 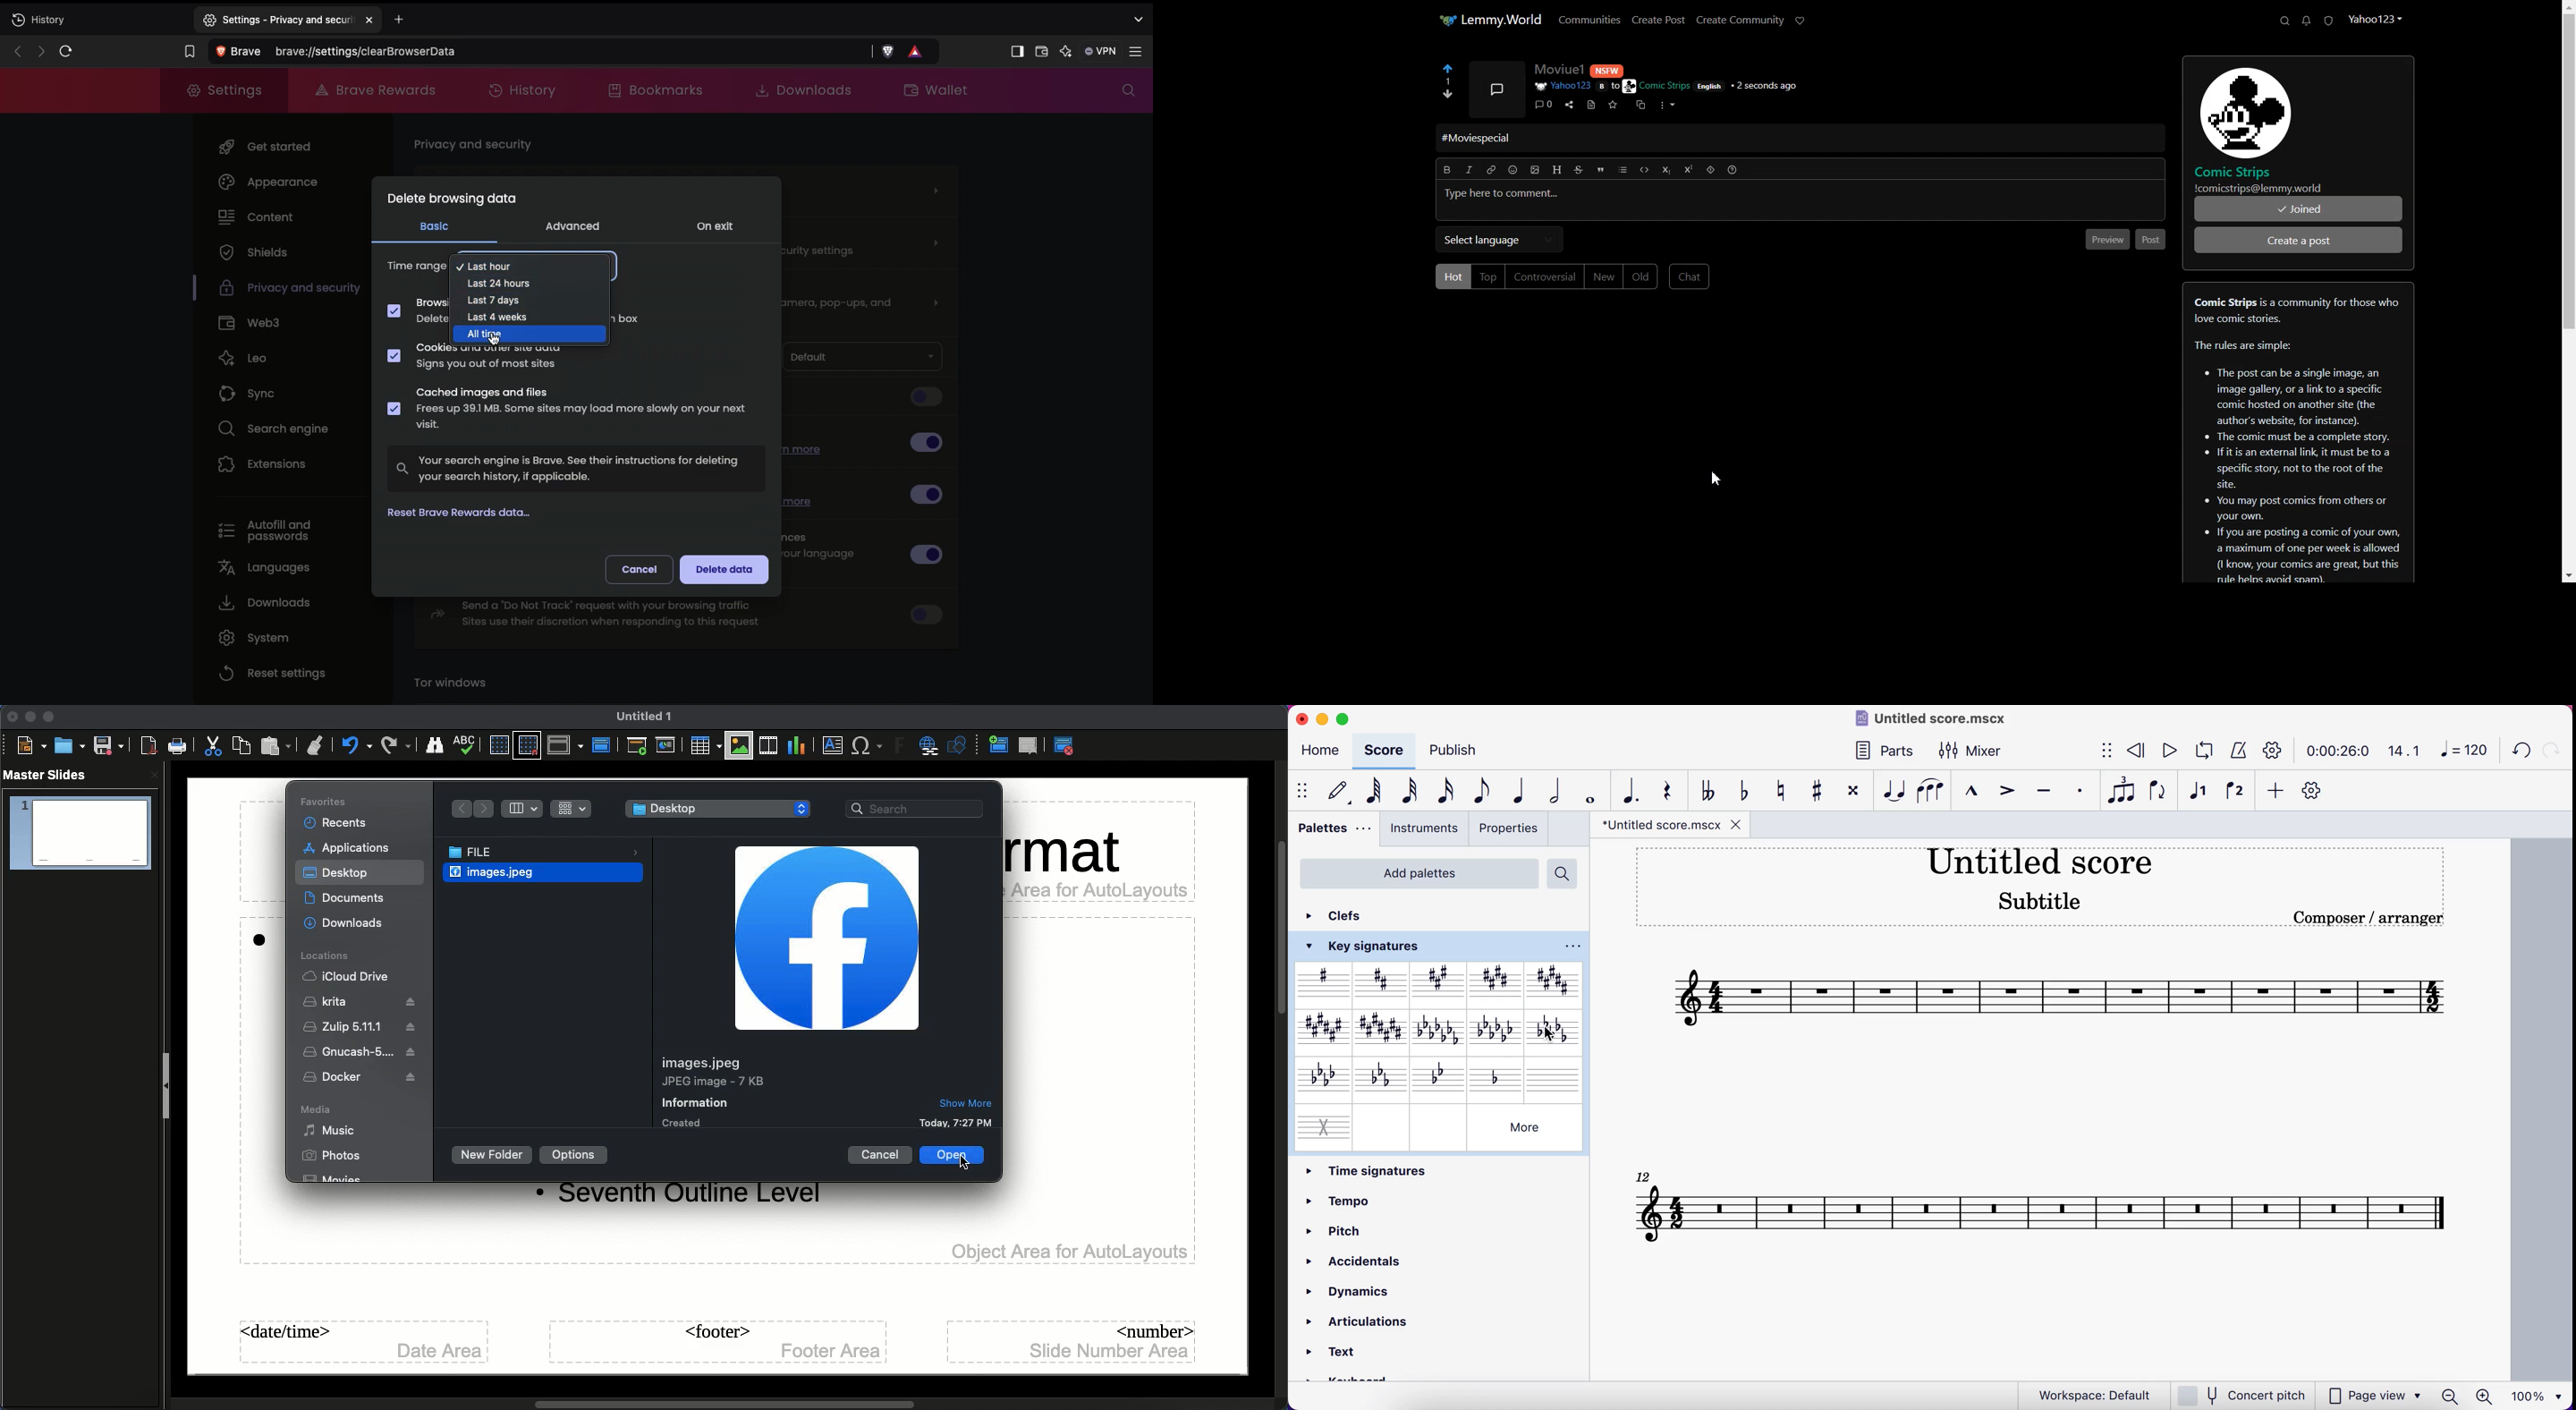 I want to click on Master slide number, so click(x=1074, y=1342).